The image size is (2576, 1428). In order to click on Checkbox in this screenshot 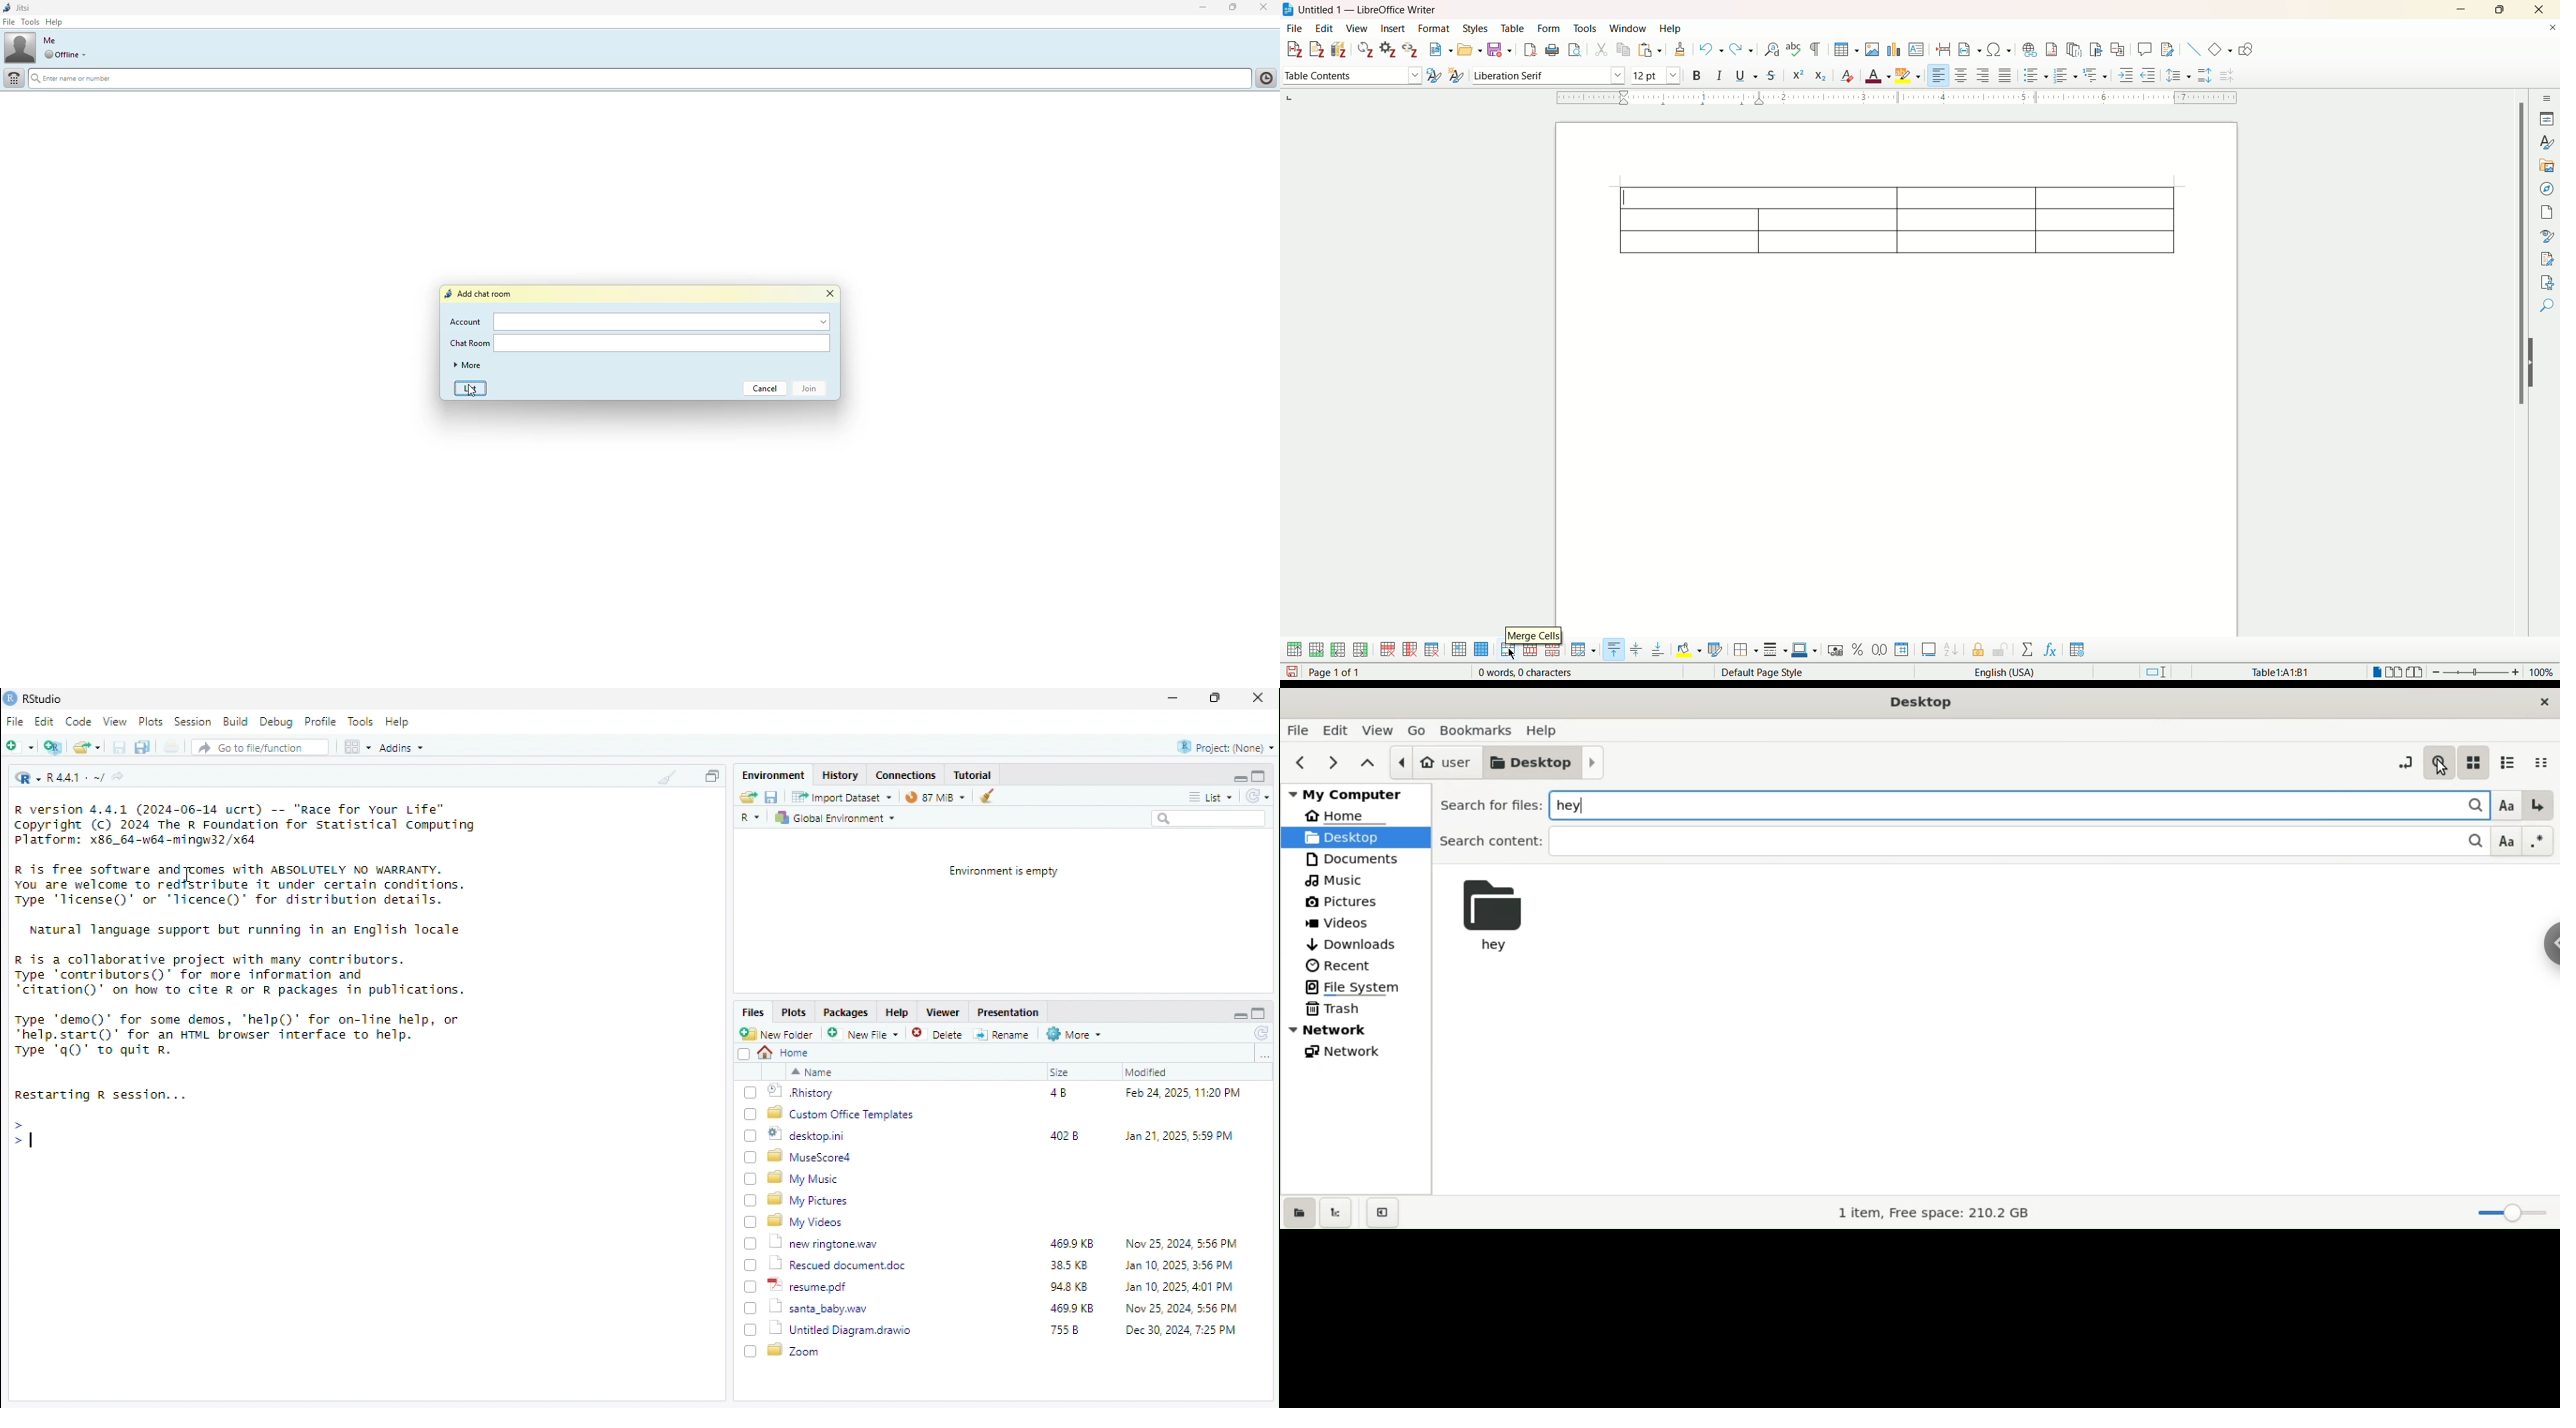, I will do `click(750, 1308)`.